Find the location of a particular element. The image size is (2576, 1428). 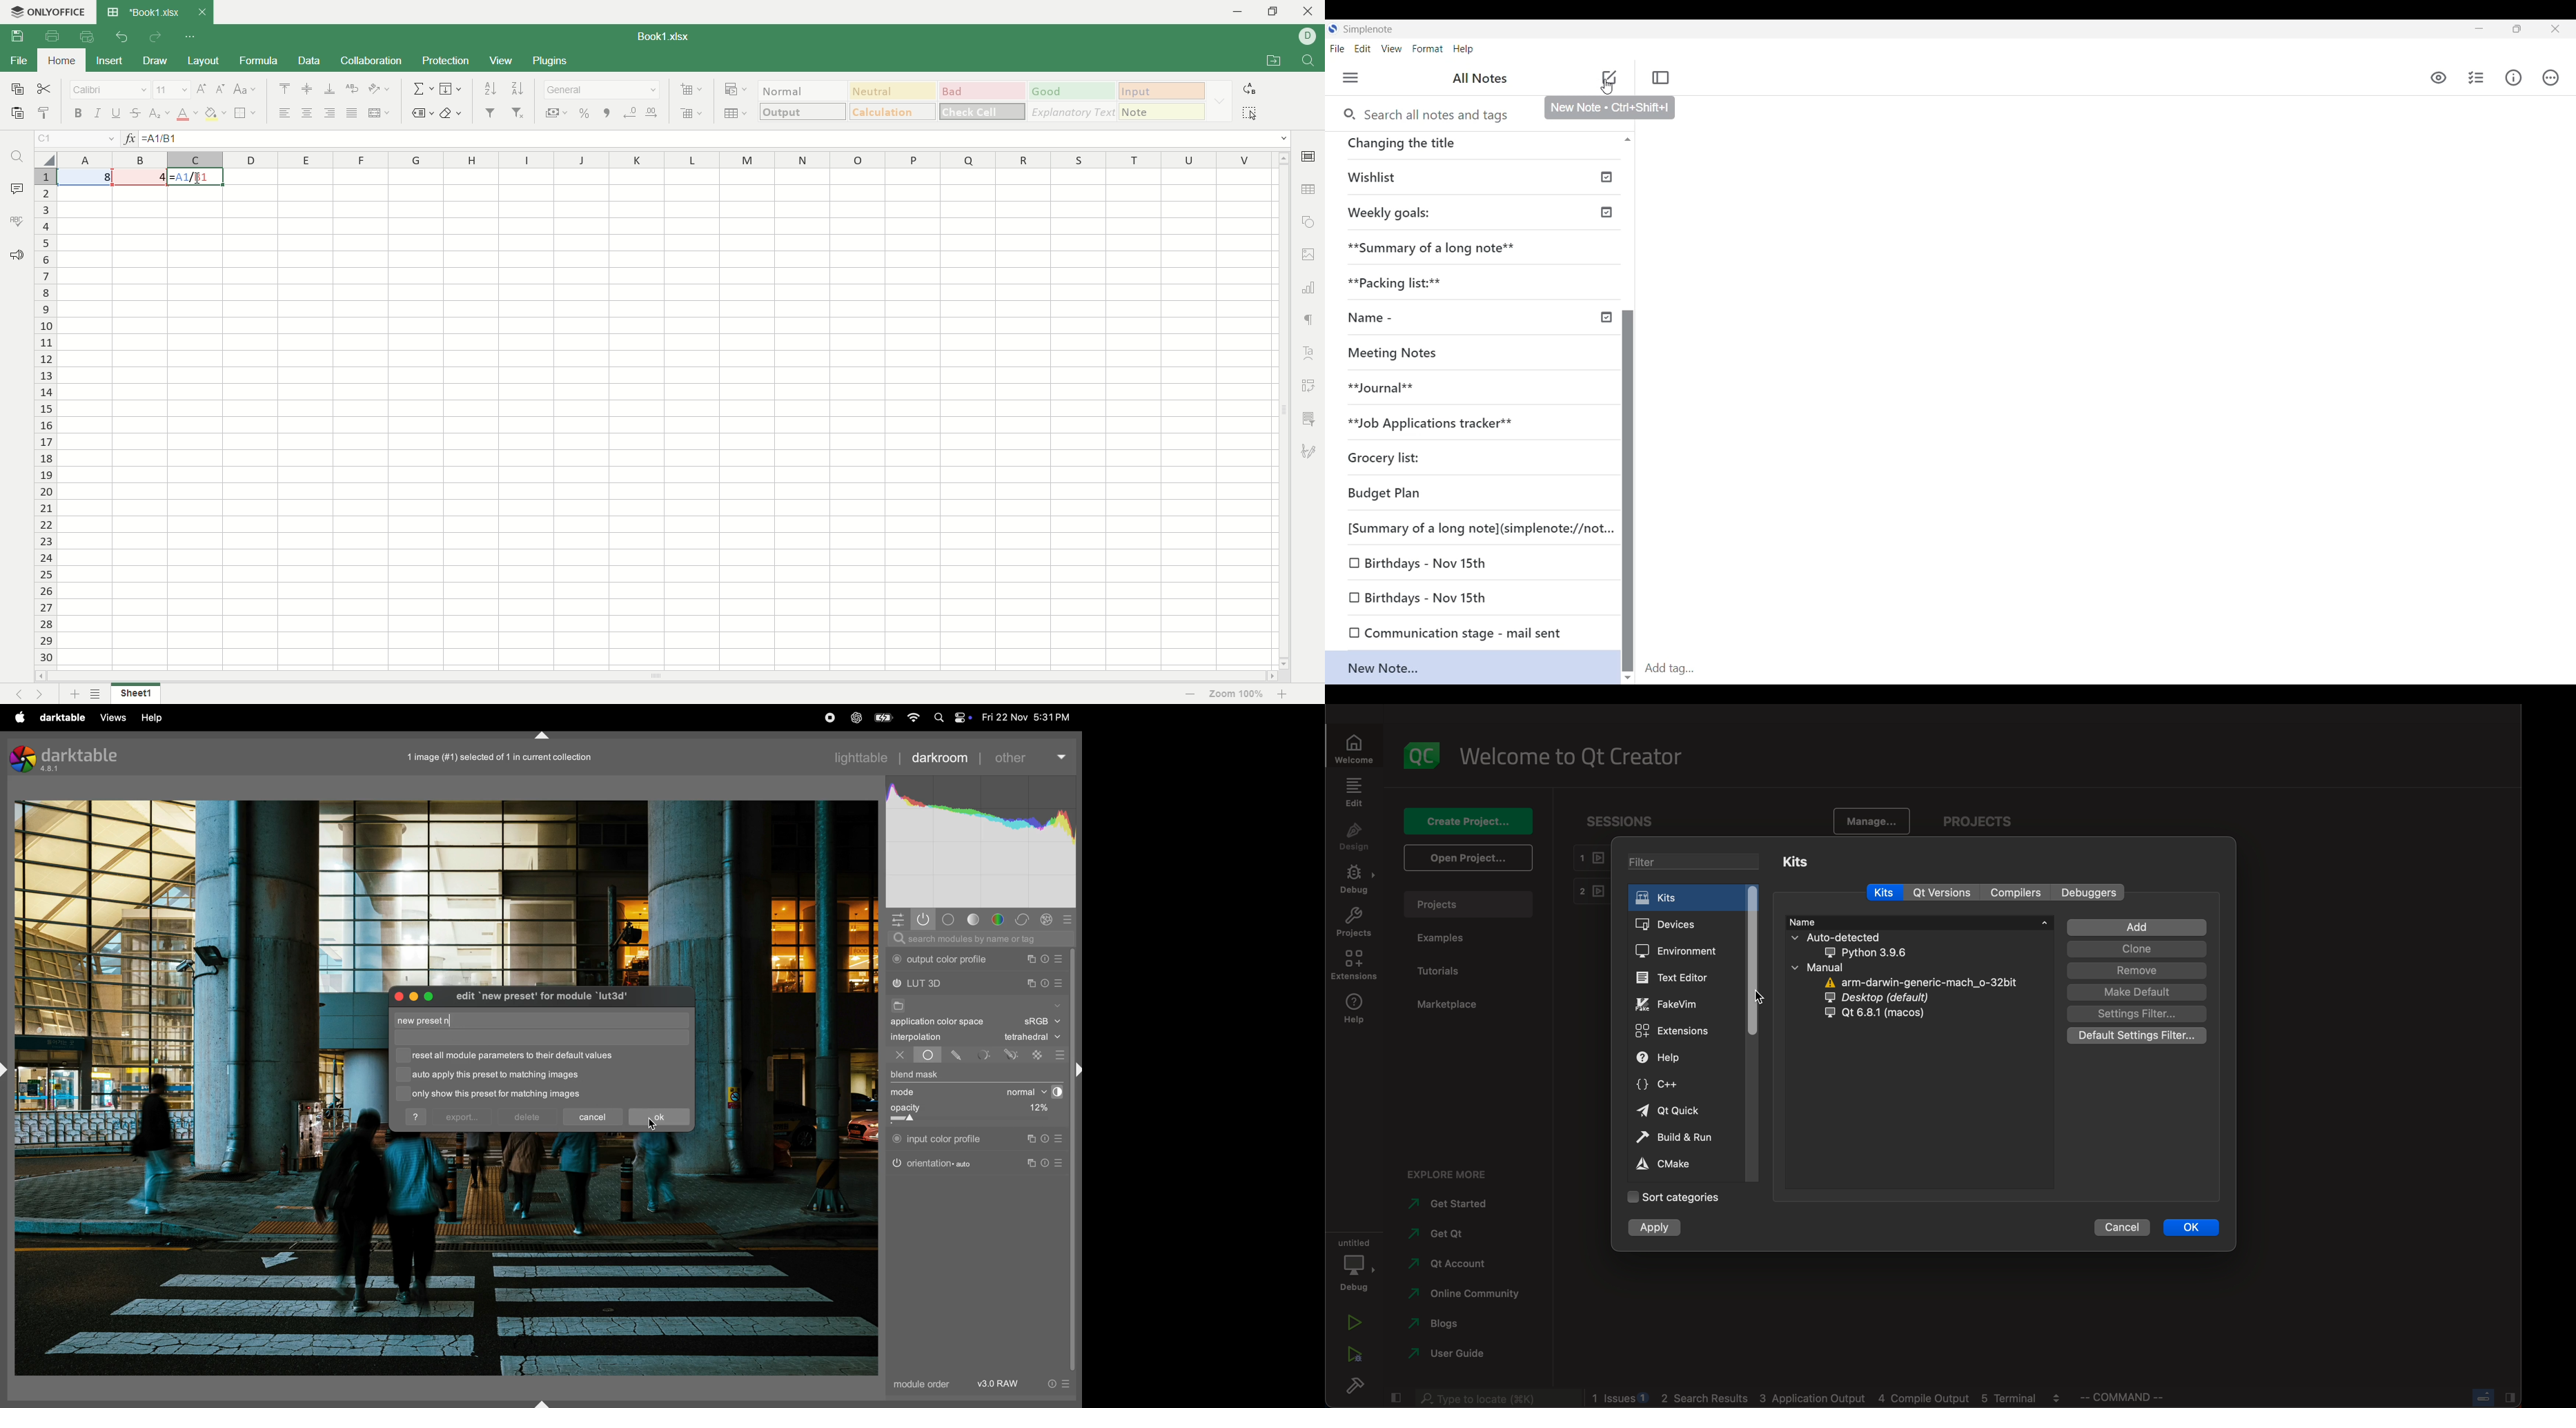

output is located at coordinates (803, 112).